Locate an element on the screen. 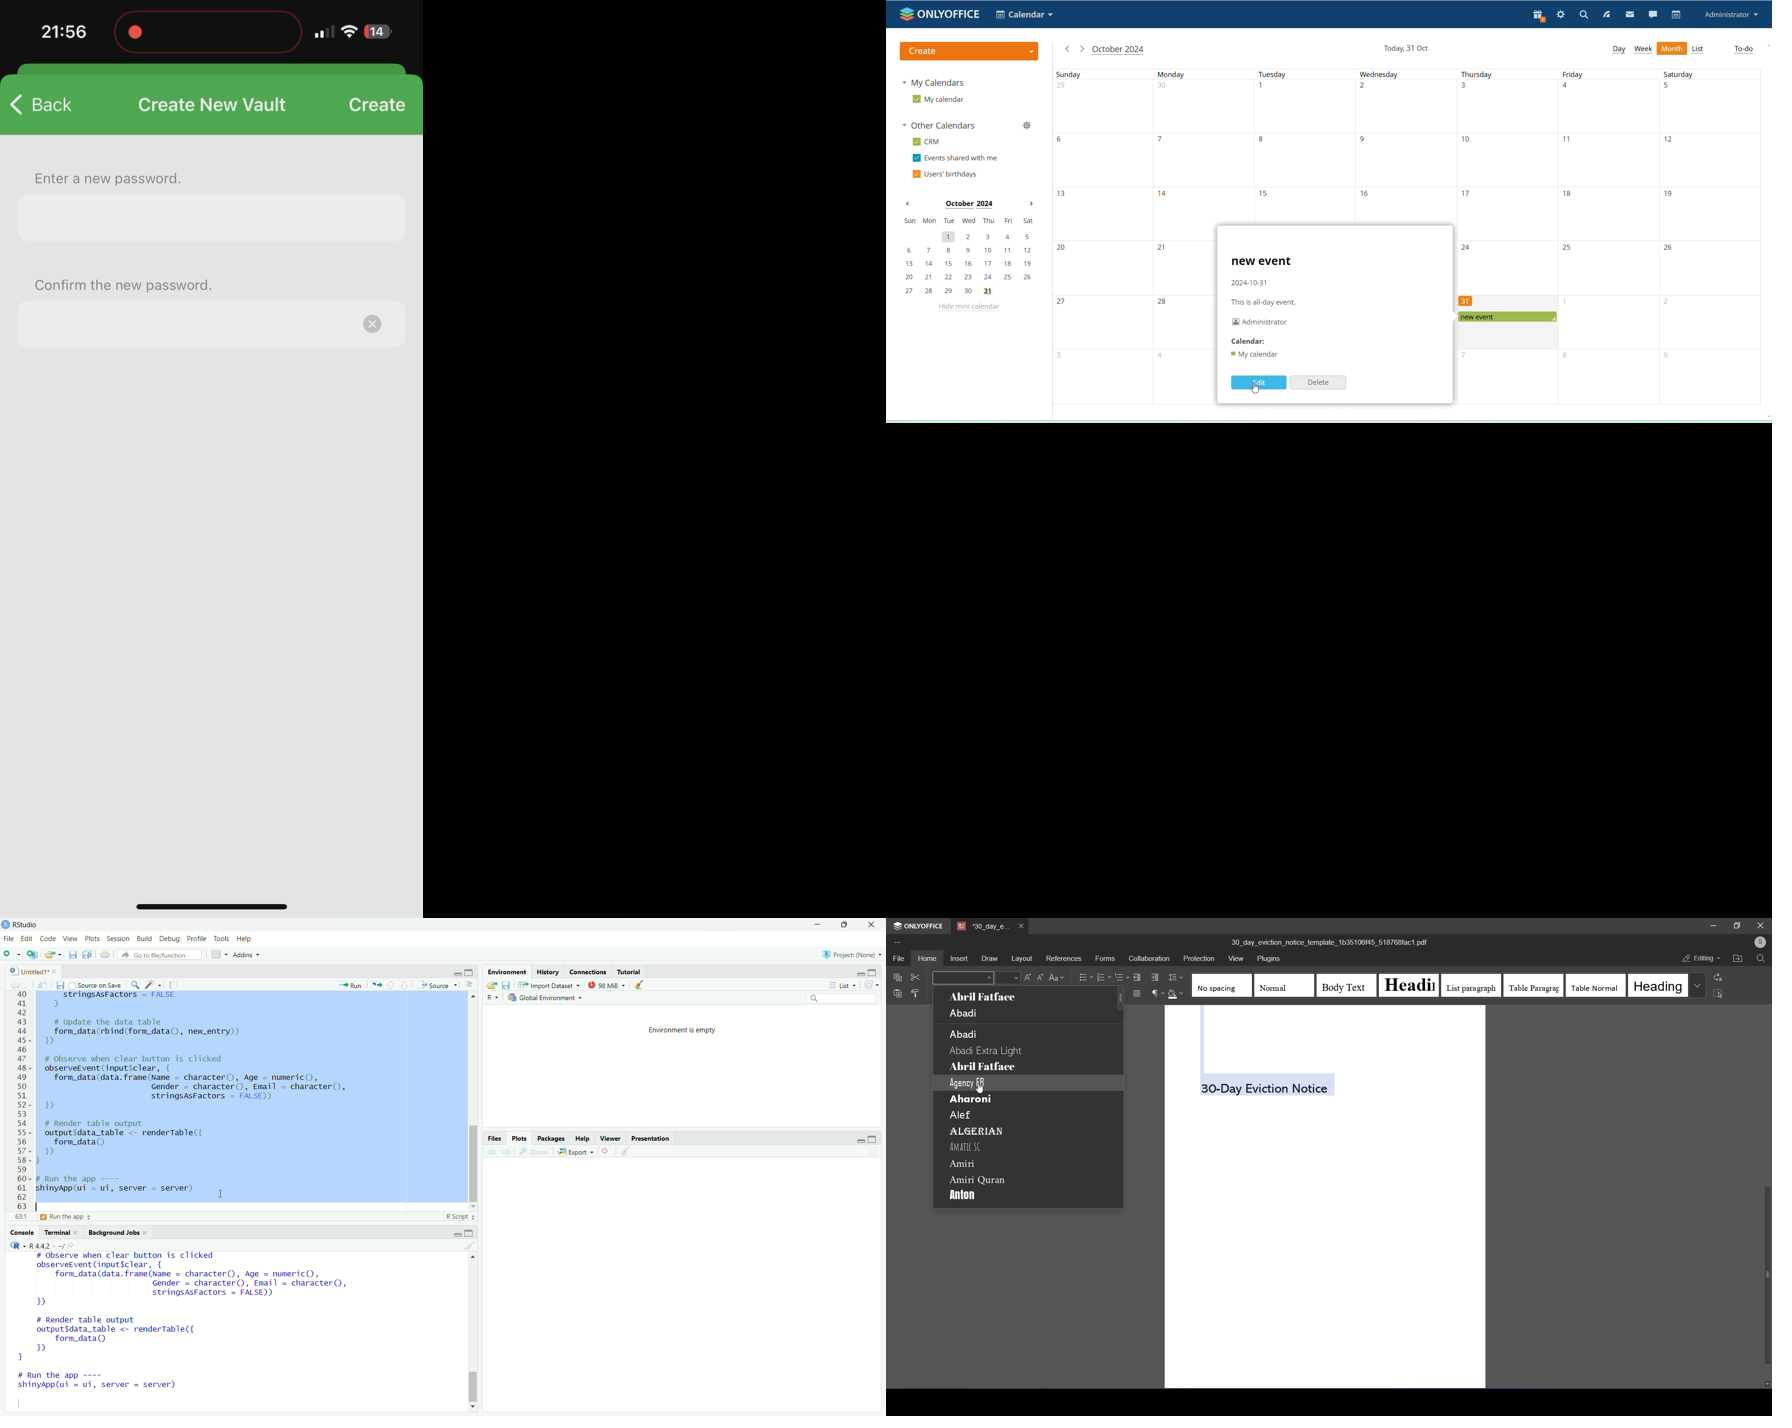 This screenshot has width=1792, height=1428. console is located at coordinates (21, 1233).